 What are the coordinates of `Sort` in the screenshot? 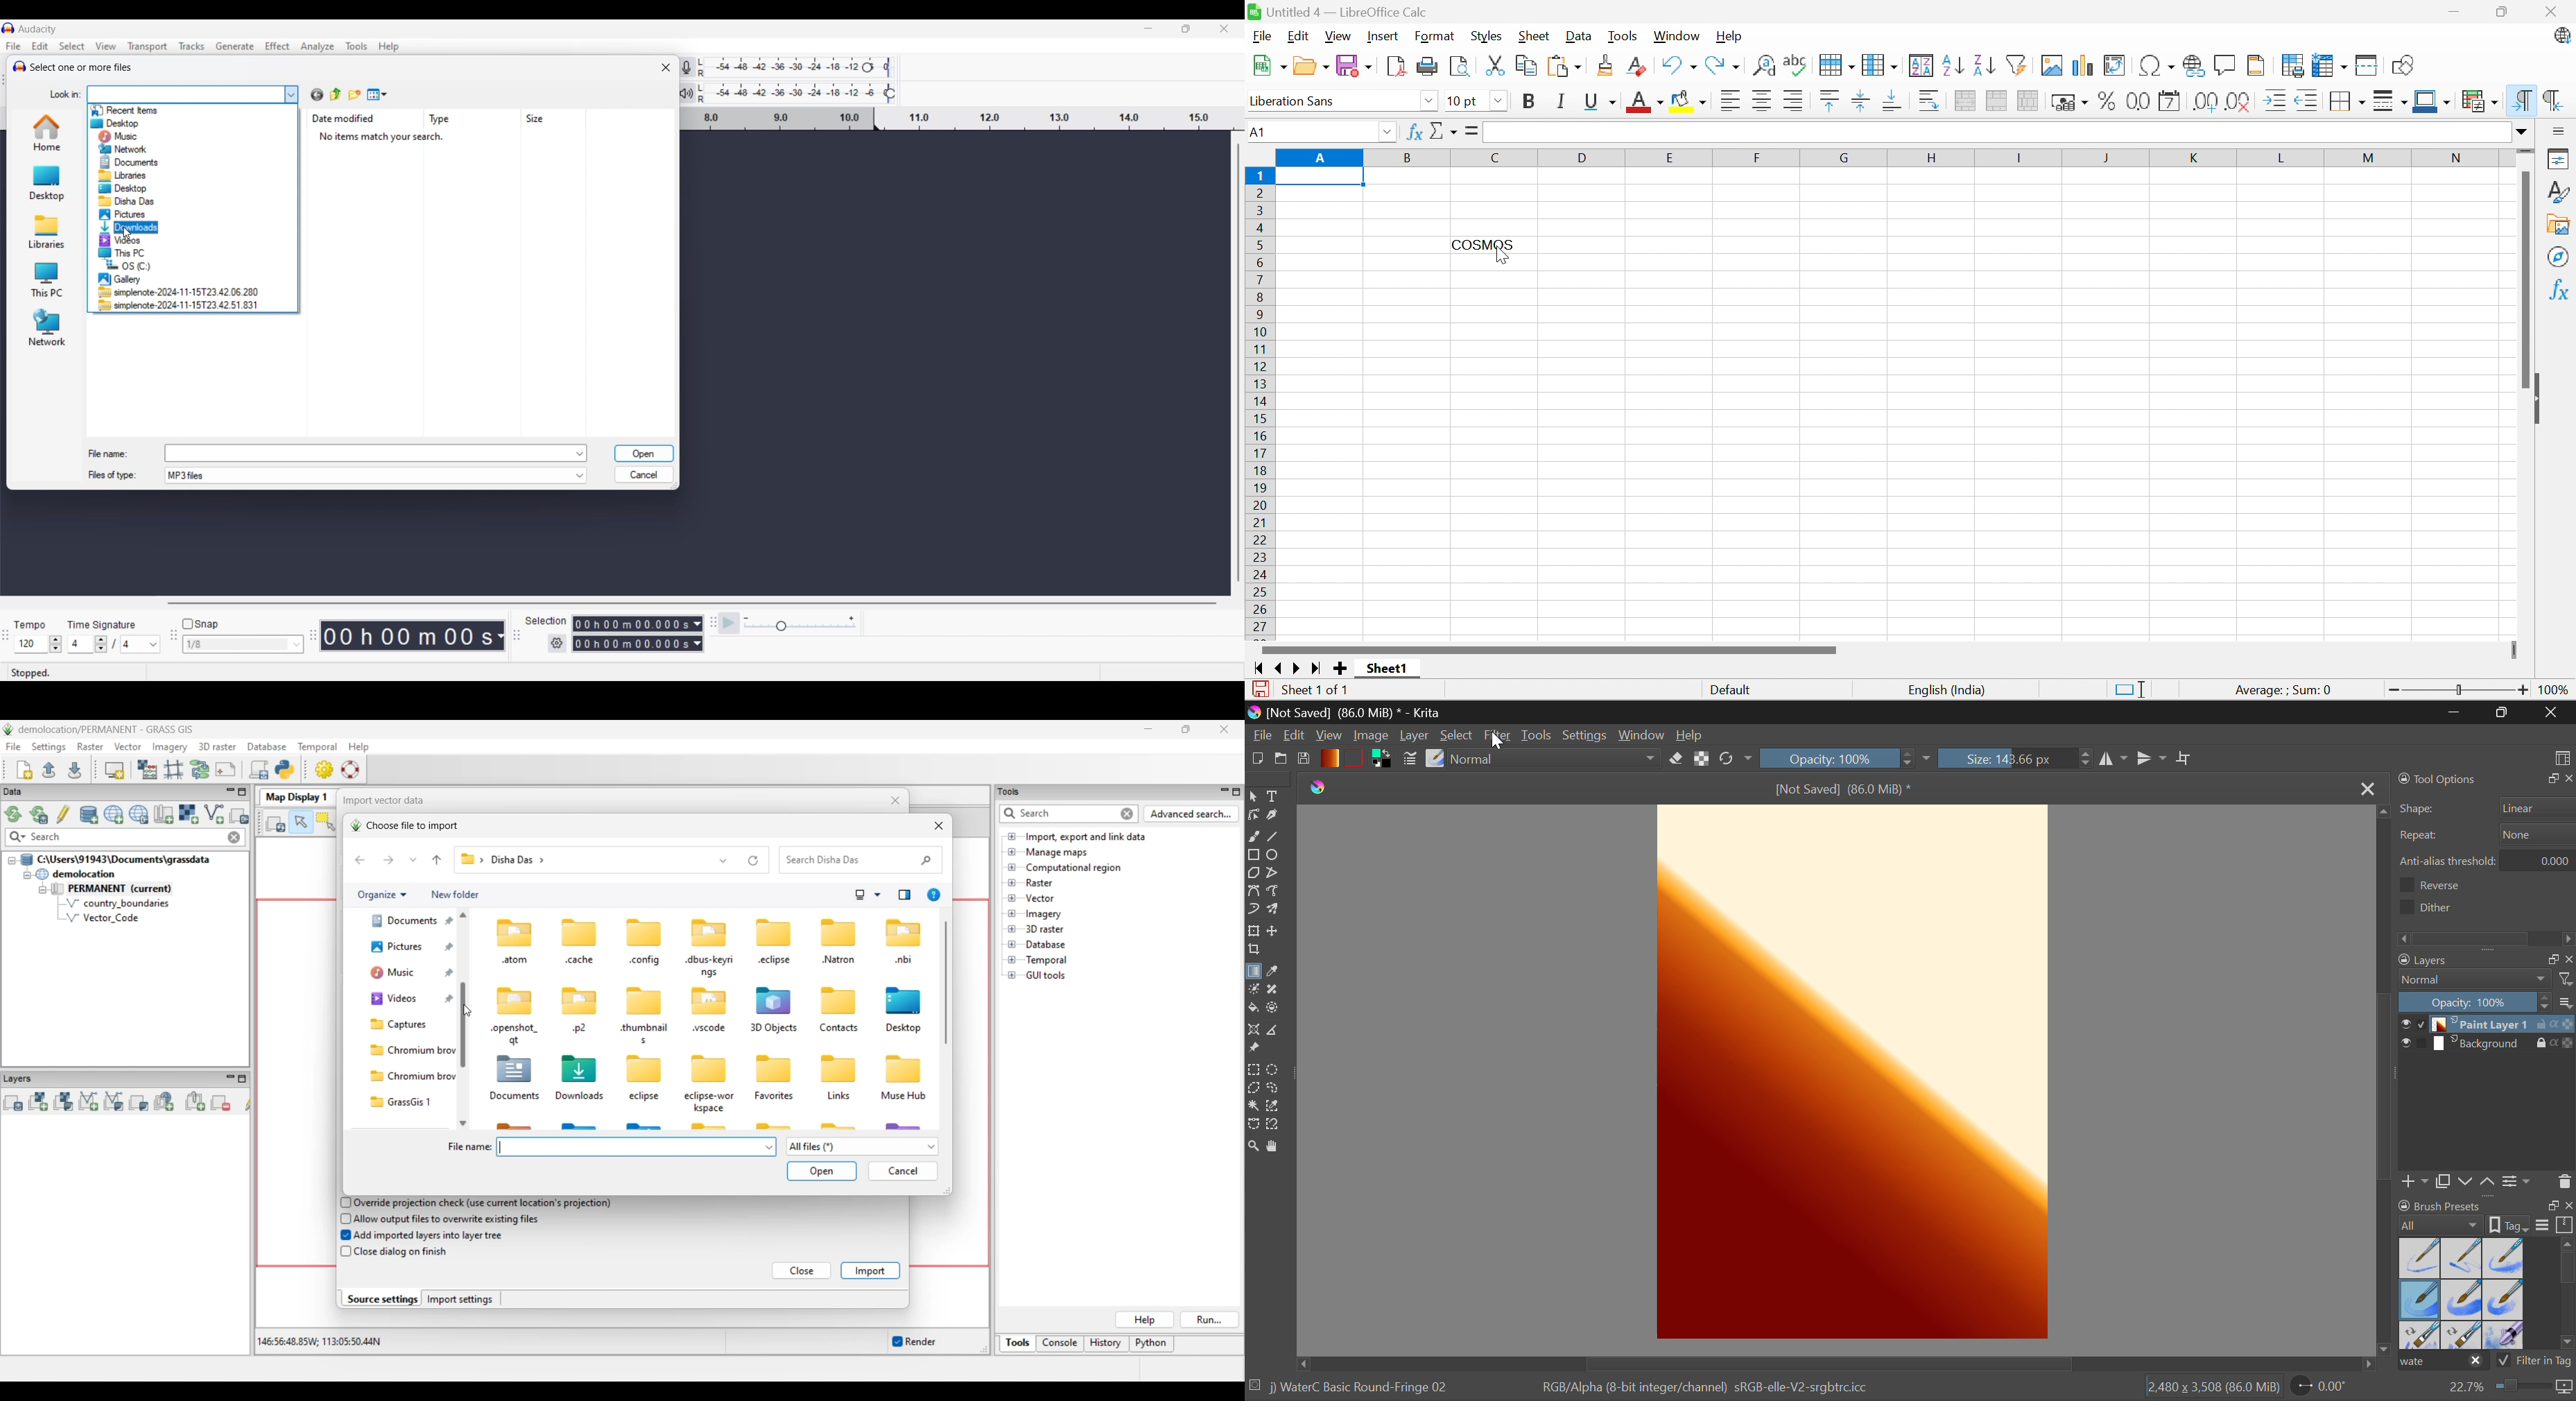 It's located at (1920, 66).